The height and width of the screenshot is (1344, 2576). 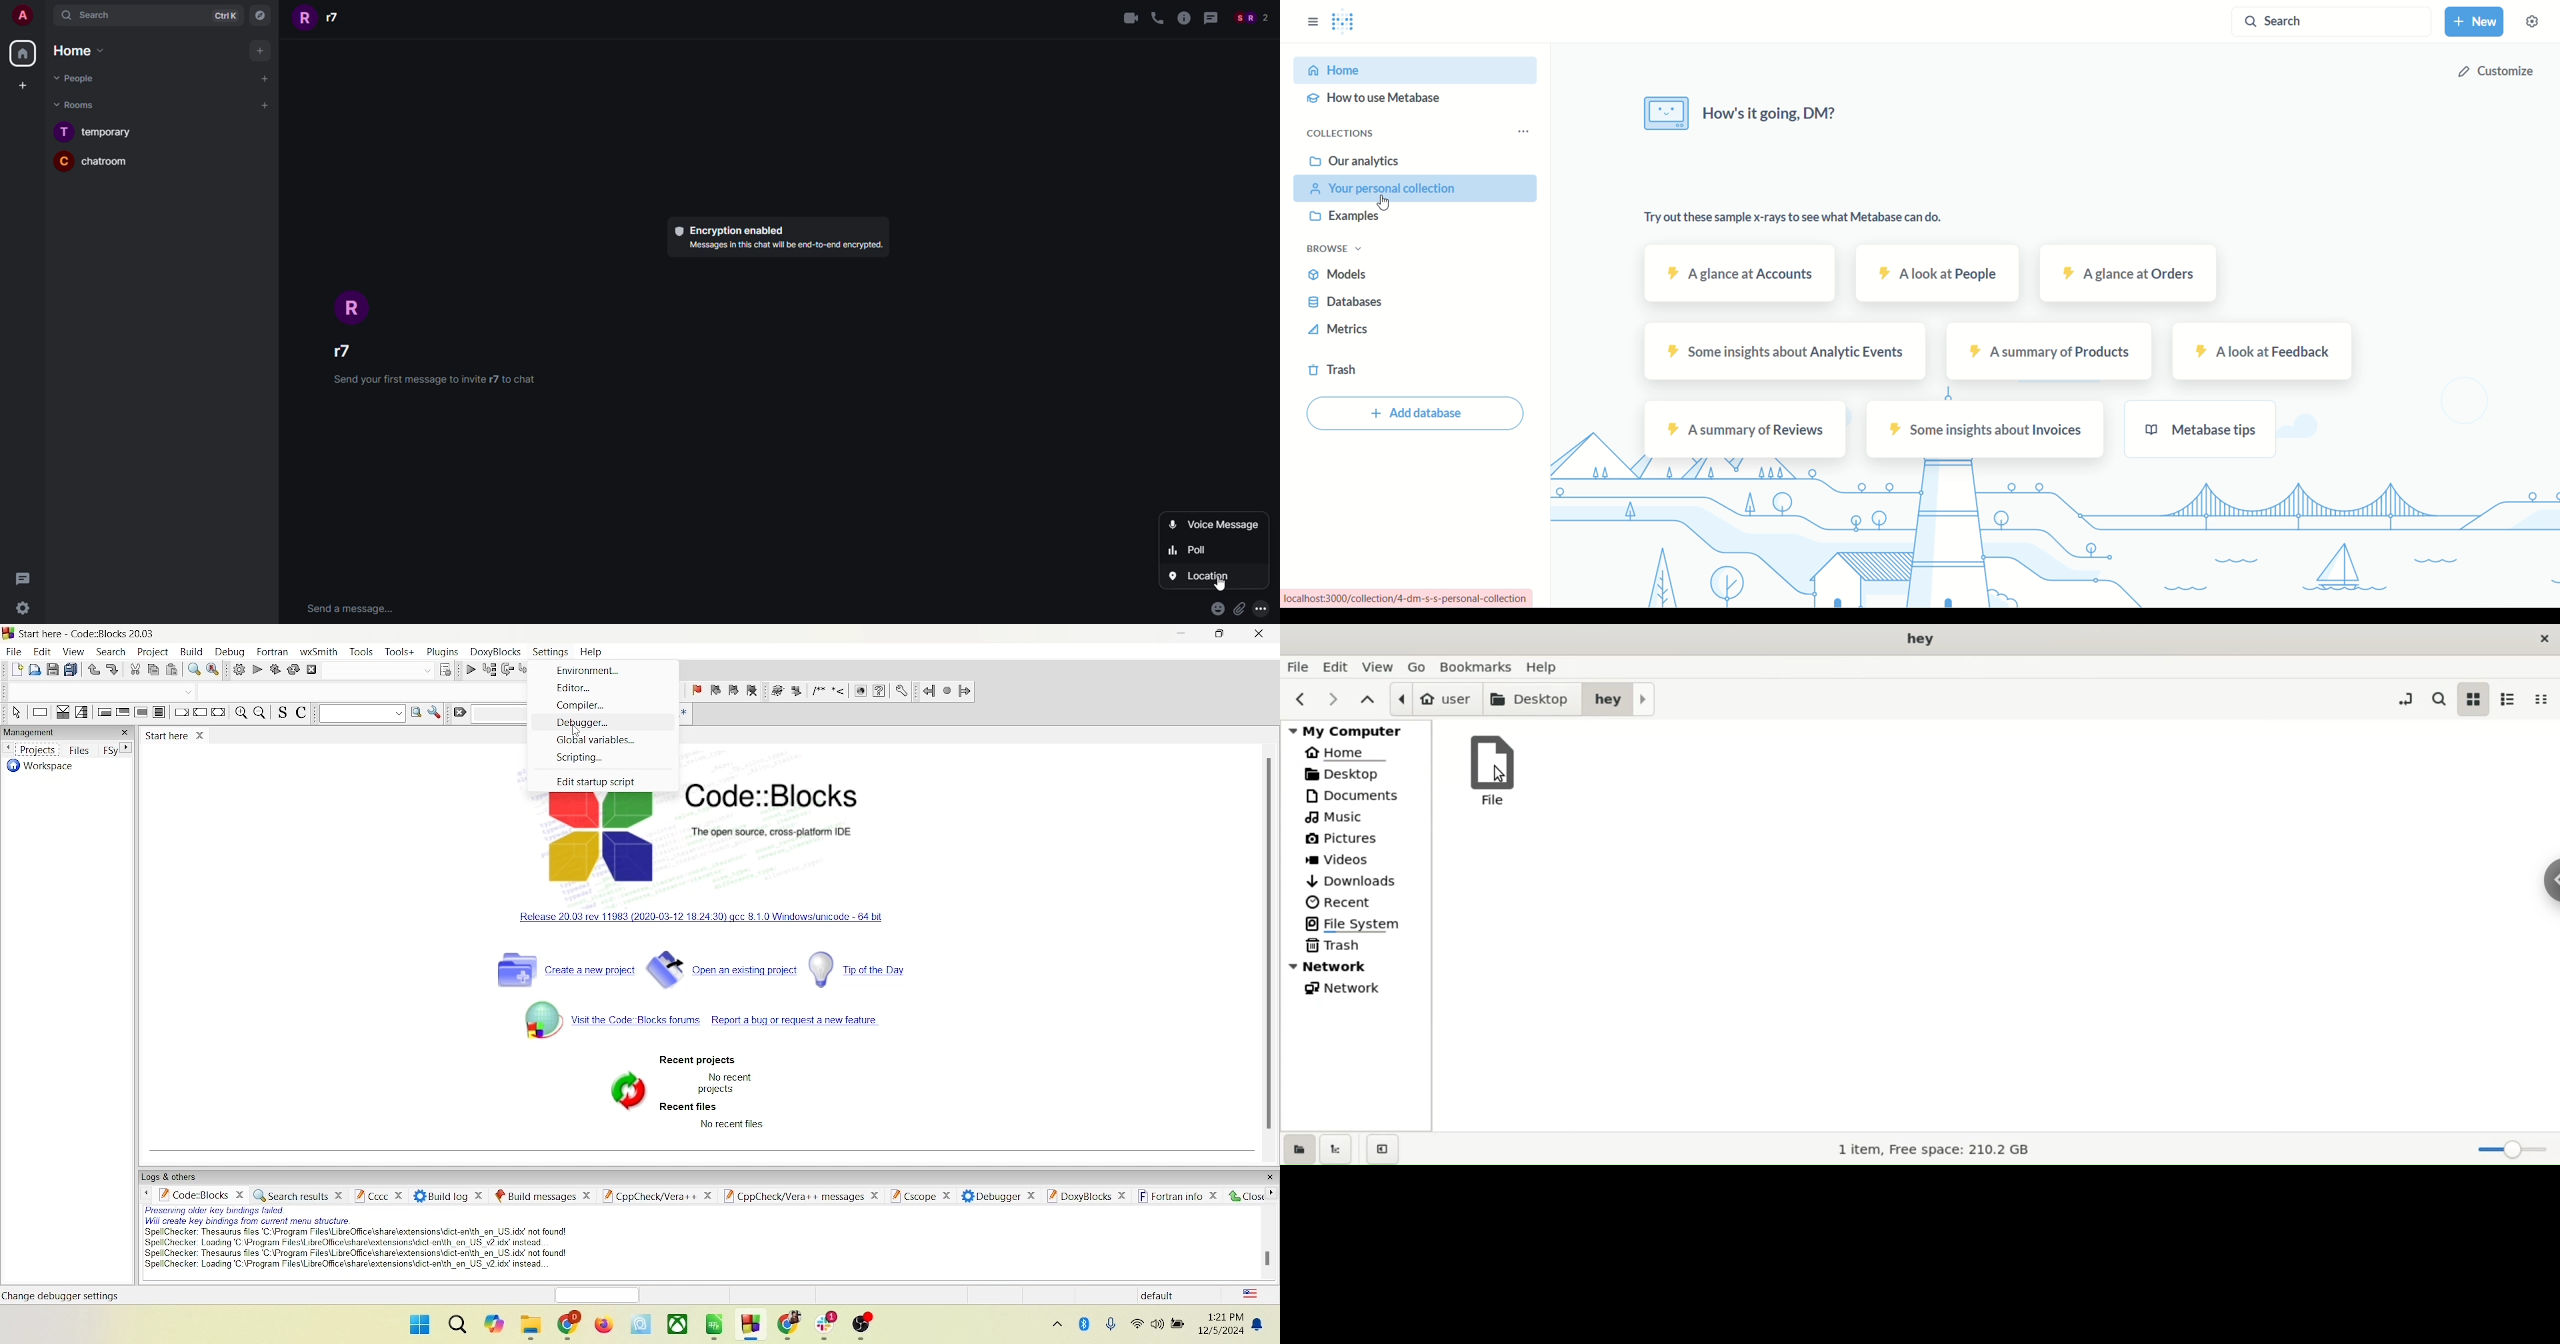 What do you see at coordinates (350, 610) in the screenshot?
I see `Send a message` at bounding box center [350, 610].